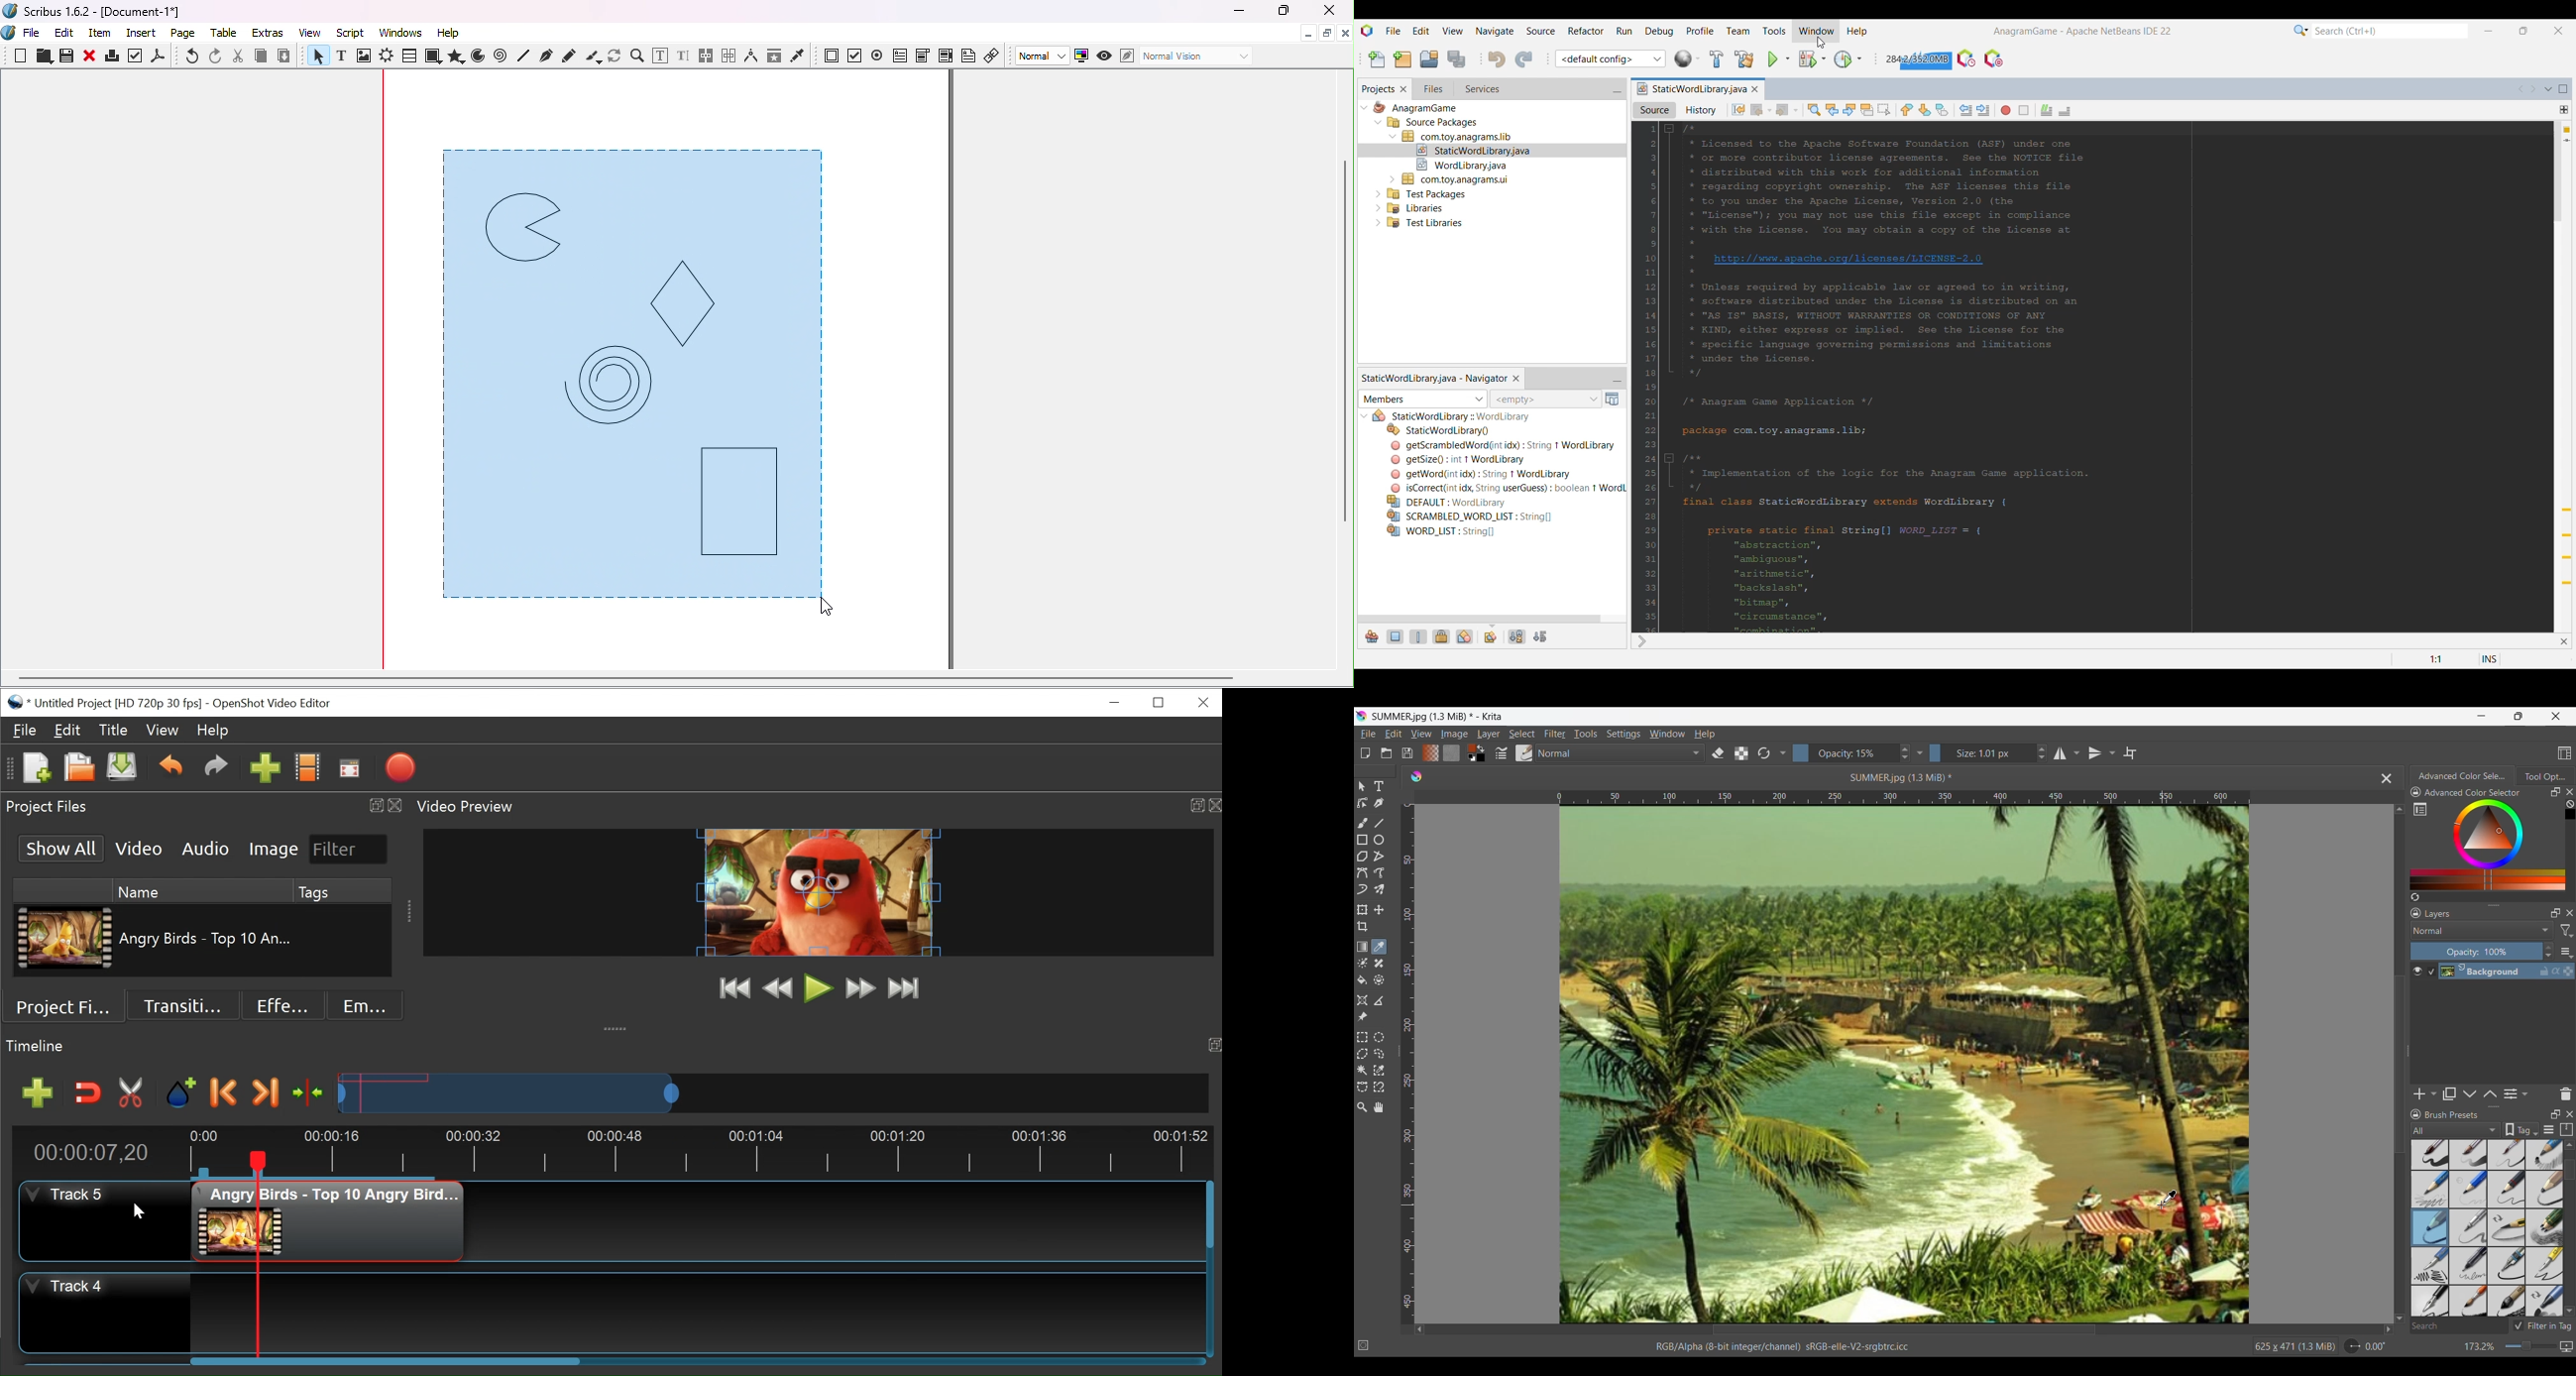 This screenshot has height=1400, width=2576. What do you see at coordinates (139, 1213) in the screenshot?
I see `Cursor` at bounding box center [139, 1213].